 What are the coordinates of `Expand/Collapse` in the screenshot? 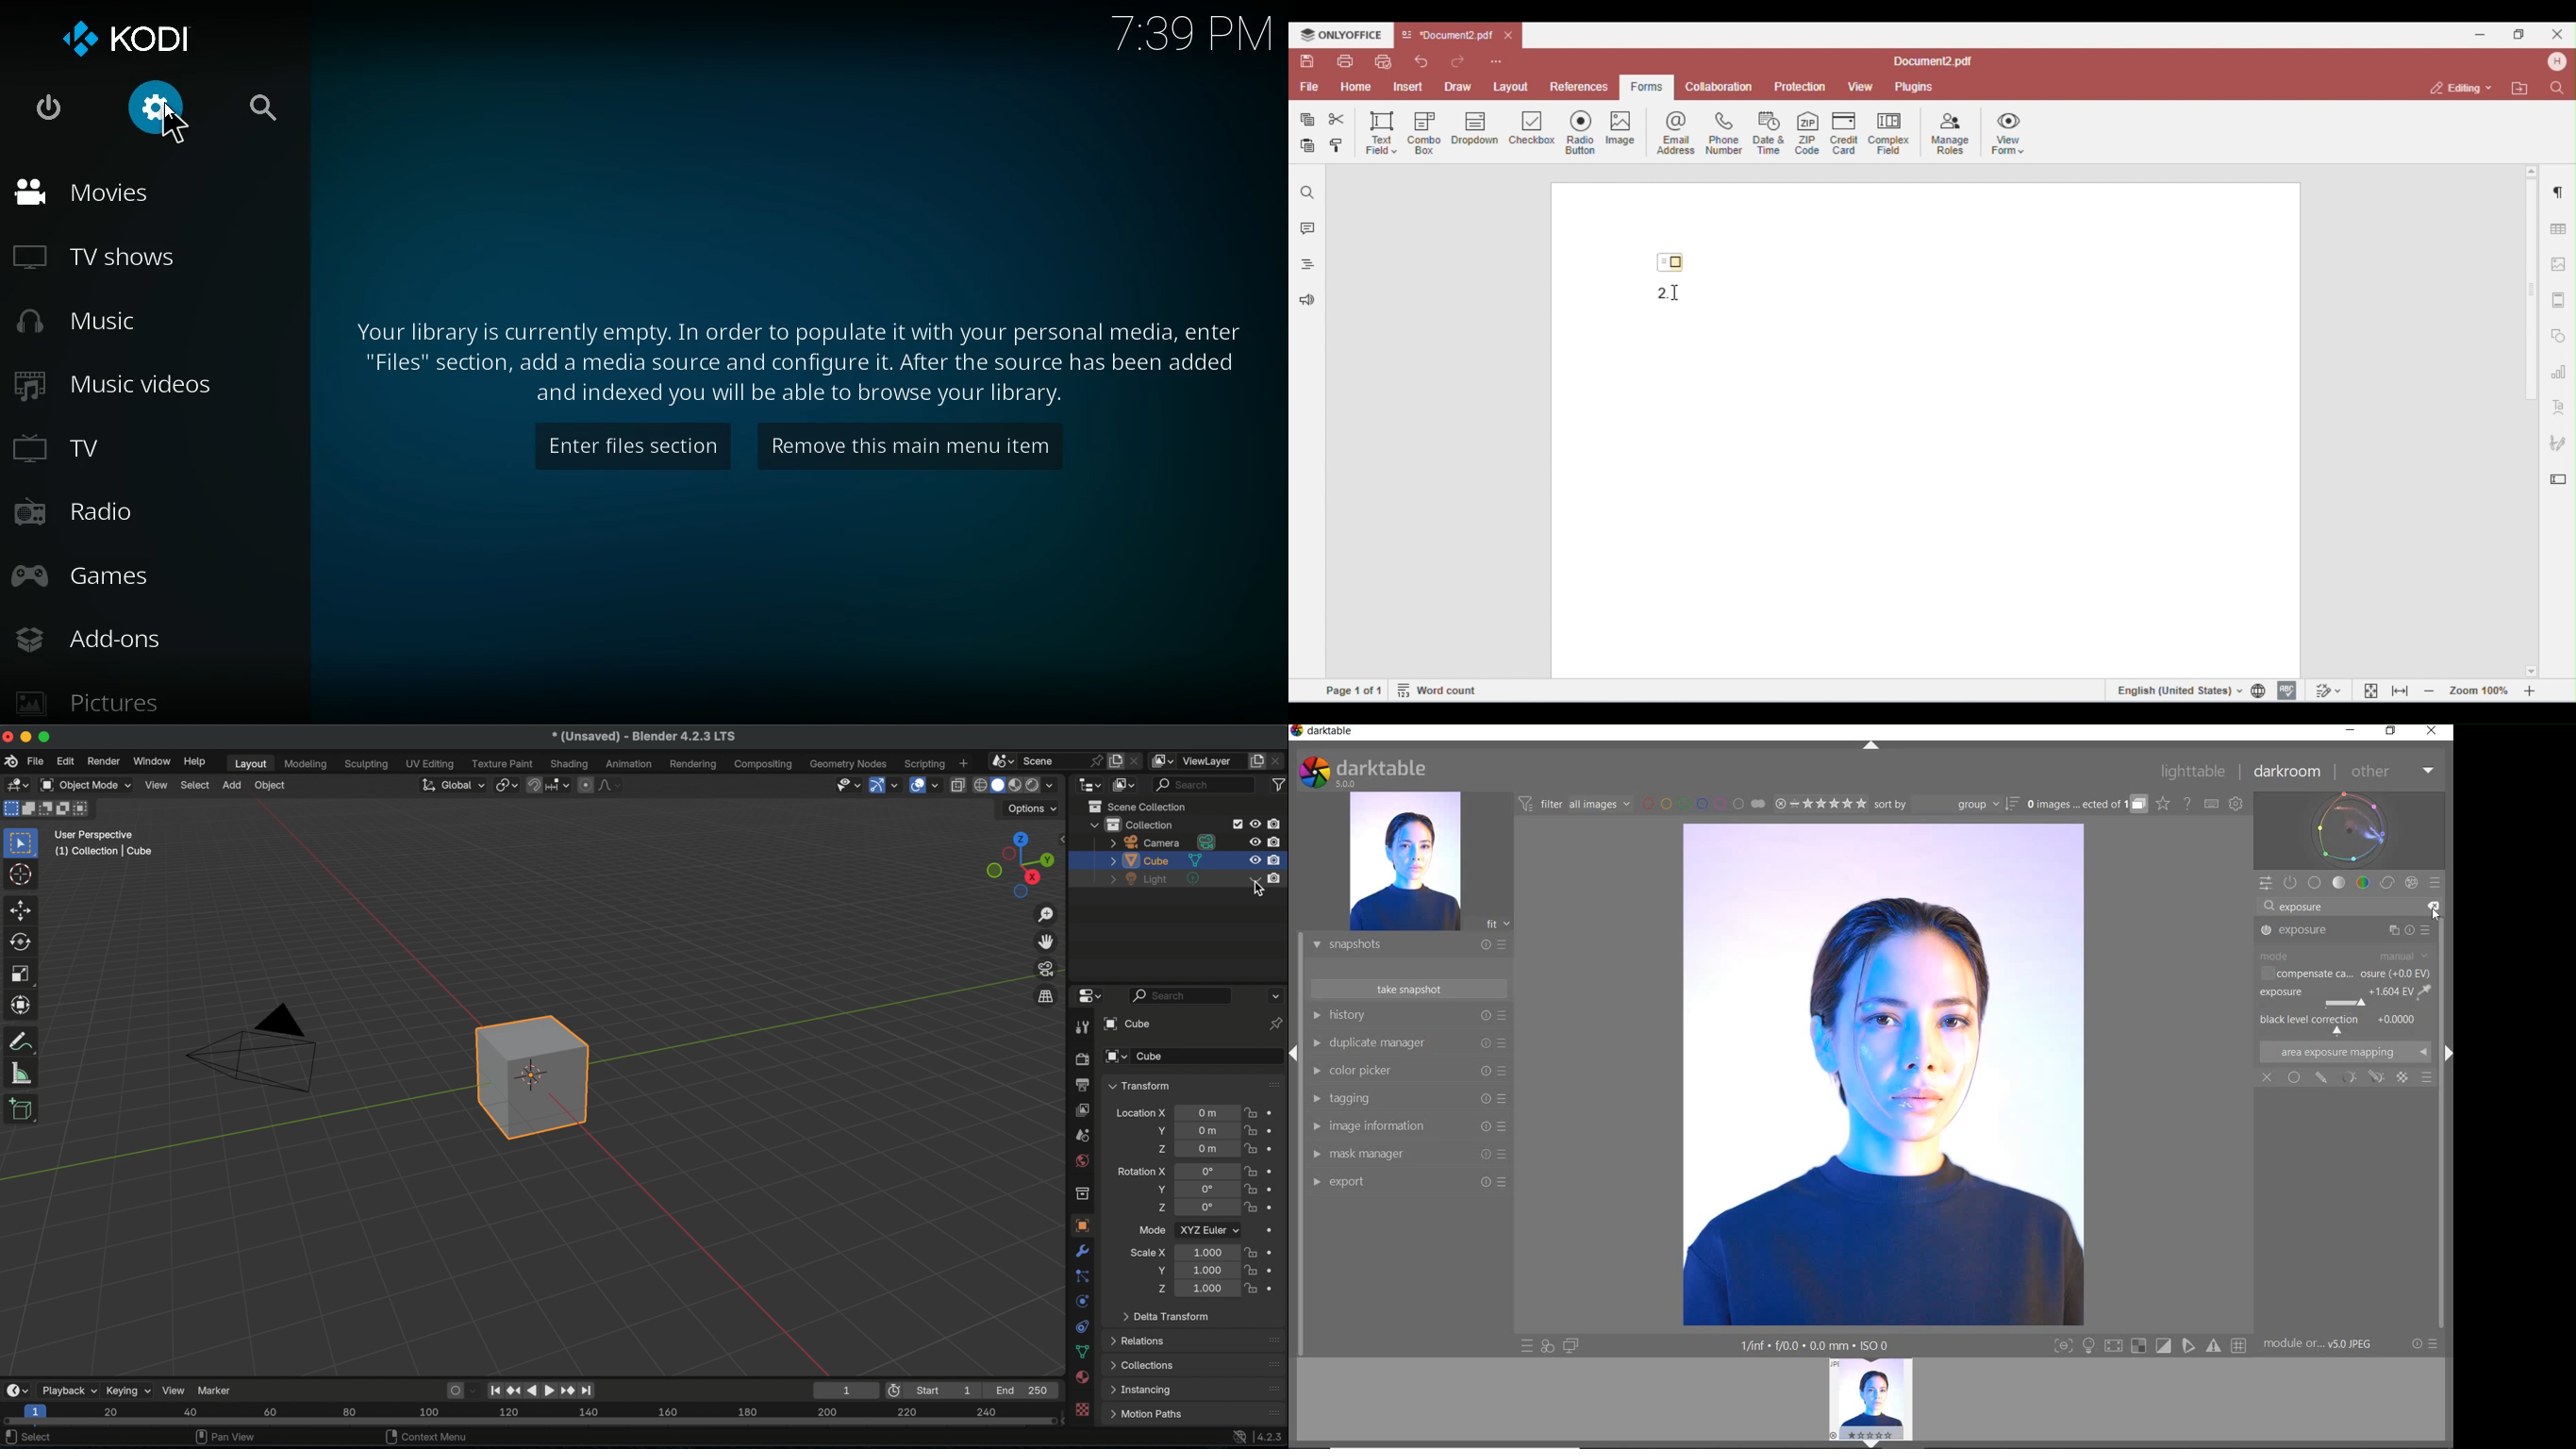 It's located at (2447, 1051).